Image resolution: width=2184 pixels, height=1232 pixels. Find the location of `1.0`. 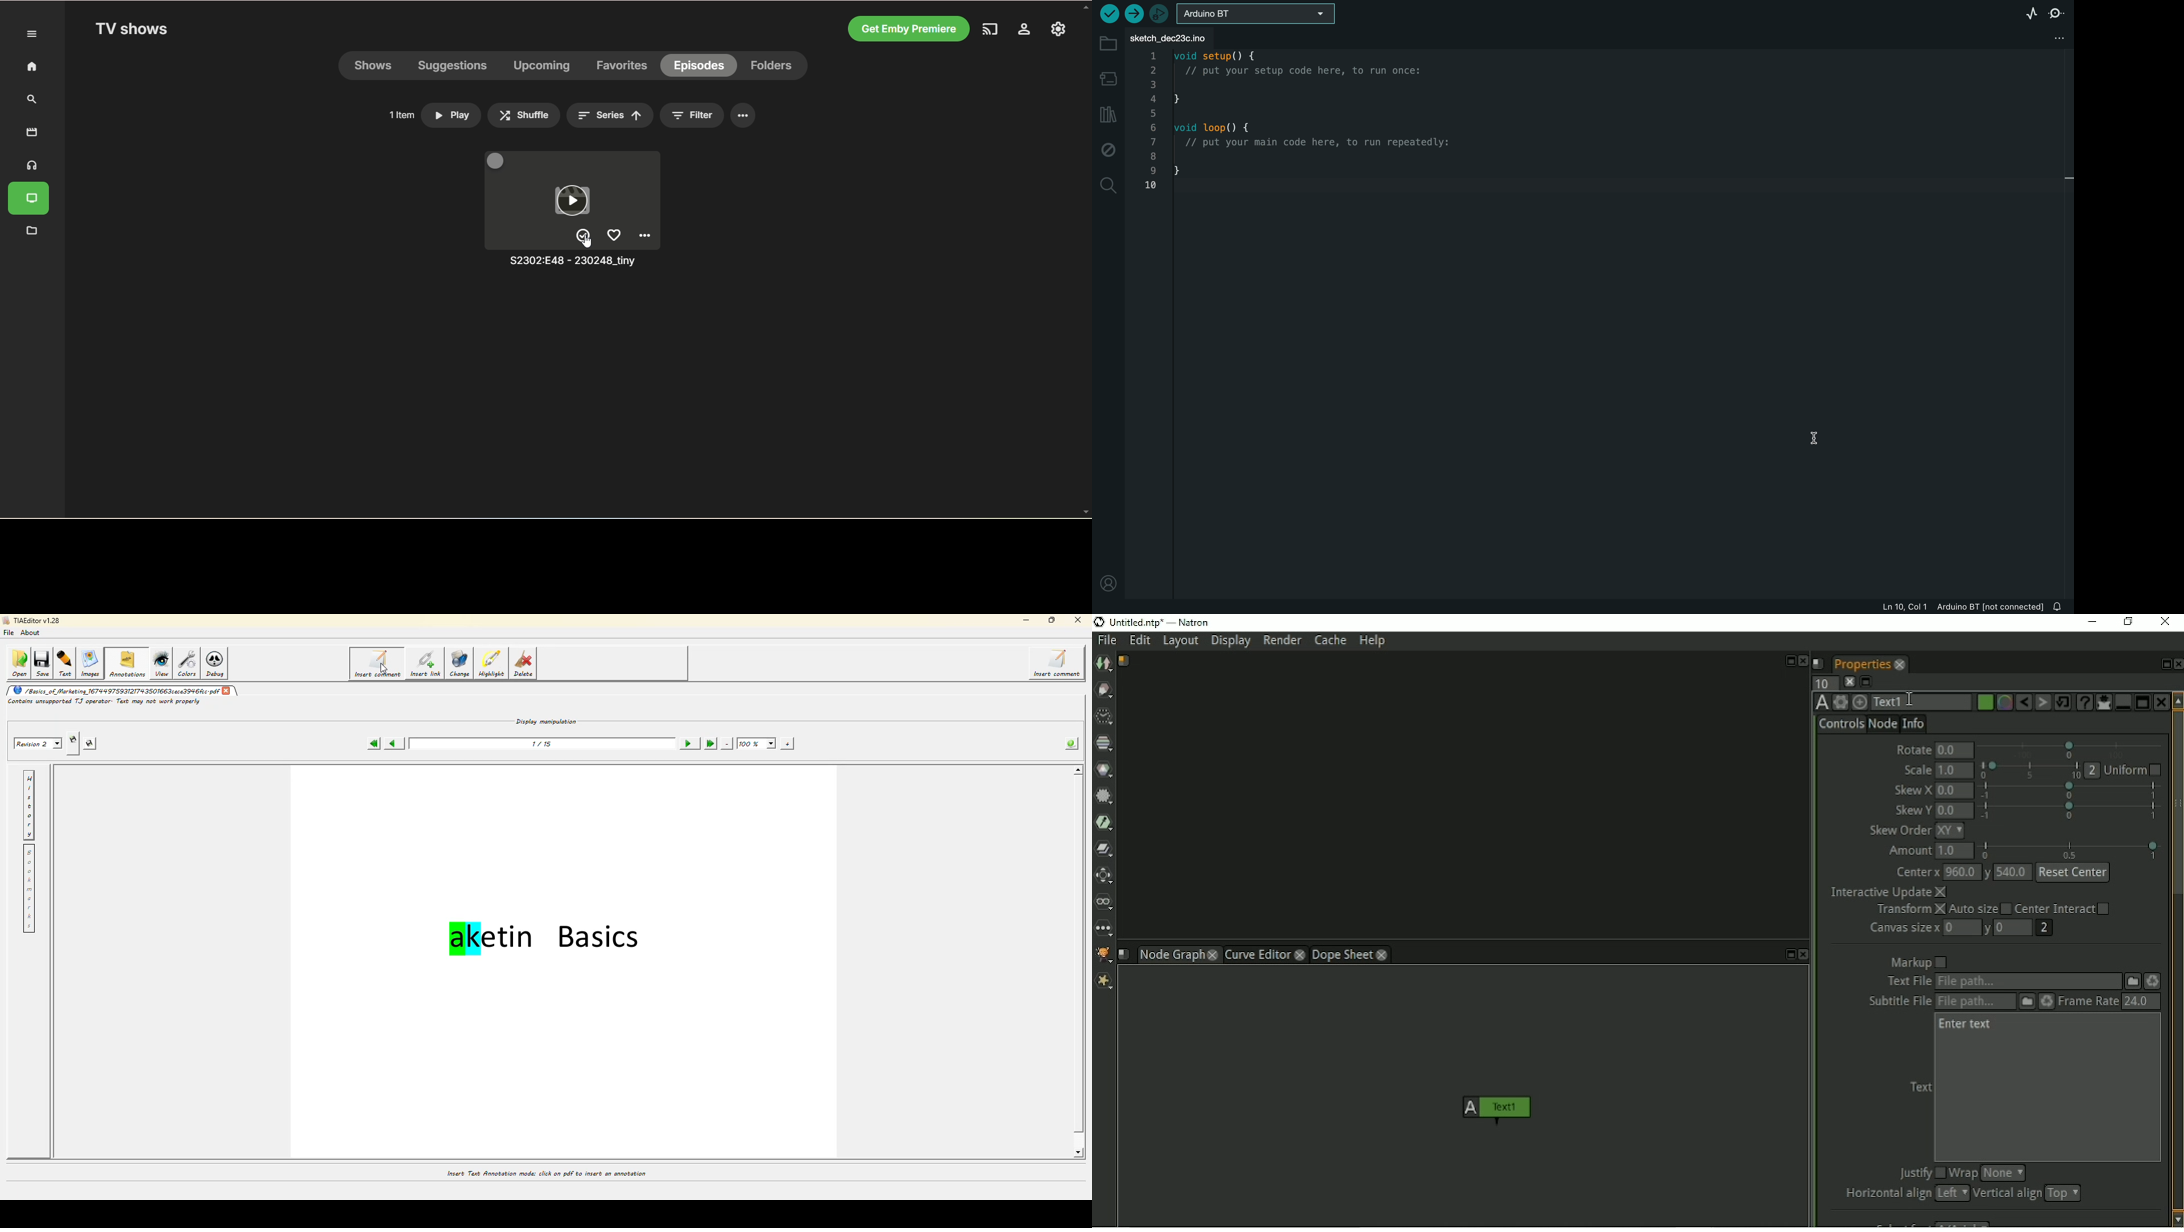

1.0 is located at coordinates (1955, 851).